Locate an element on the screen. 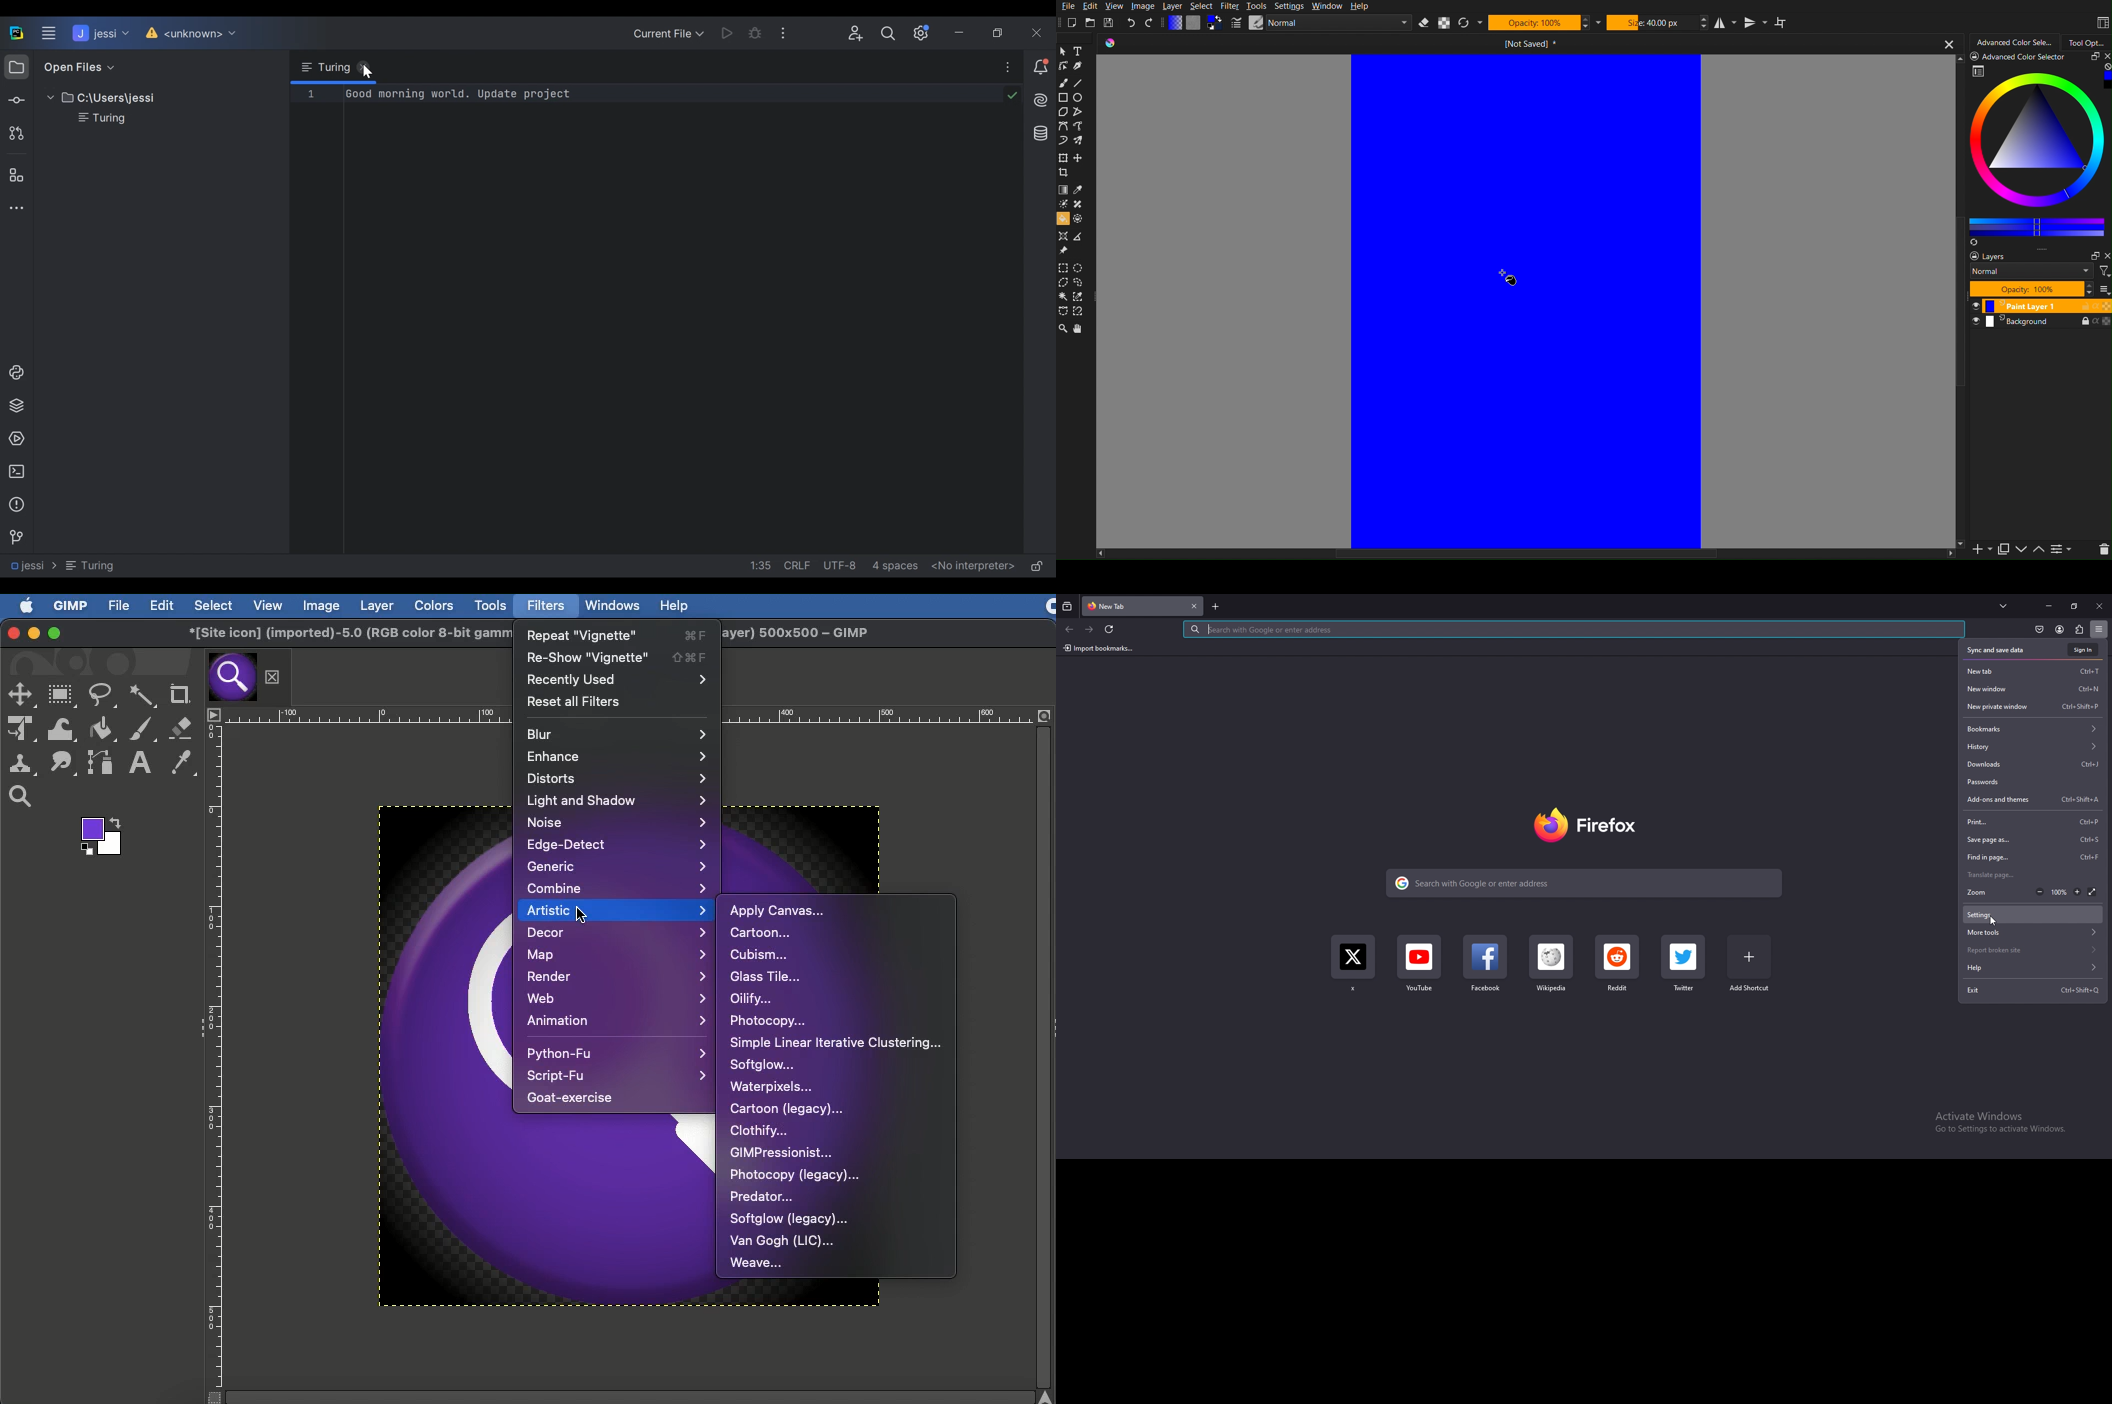  new tab is located at coordinates (2034, 671).